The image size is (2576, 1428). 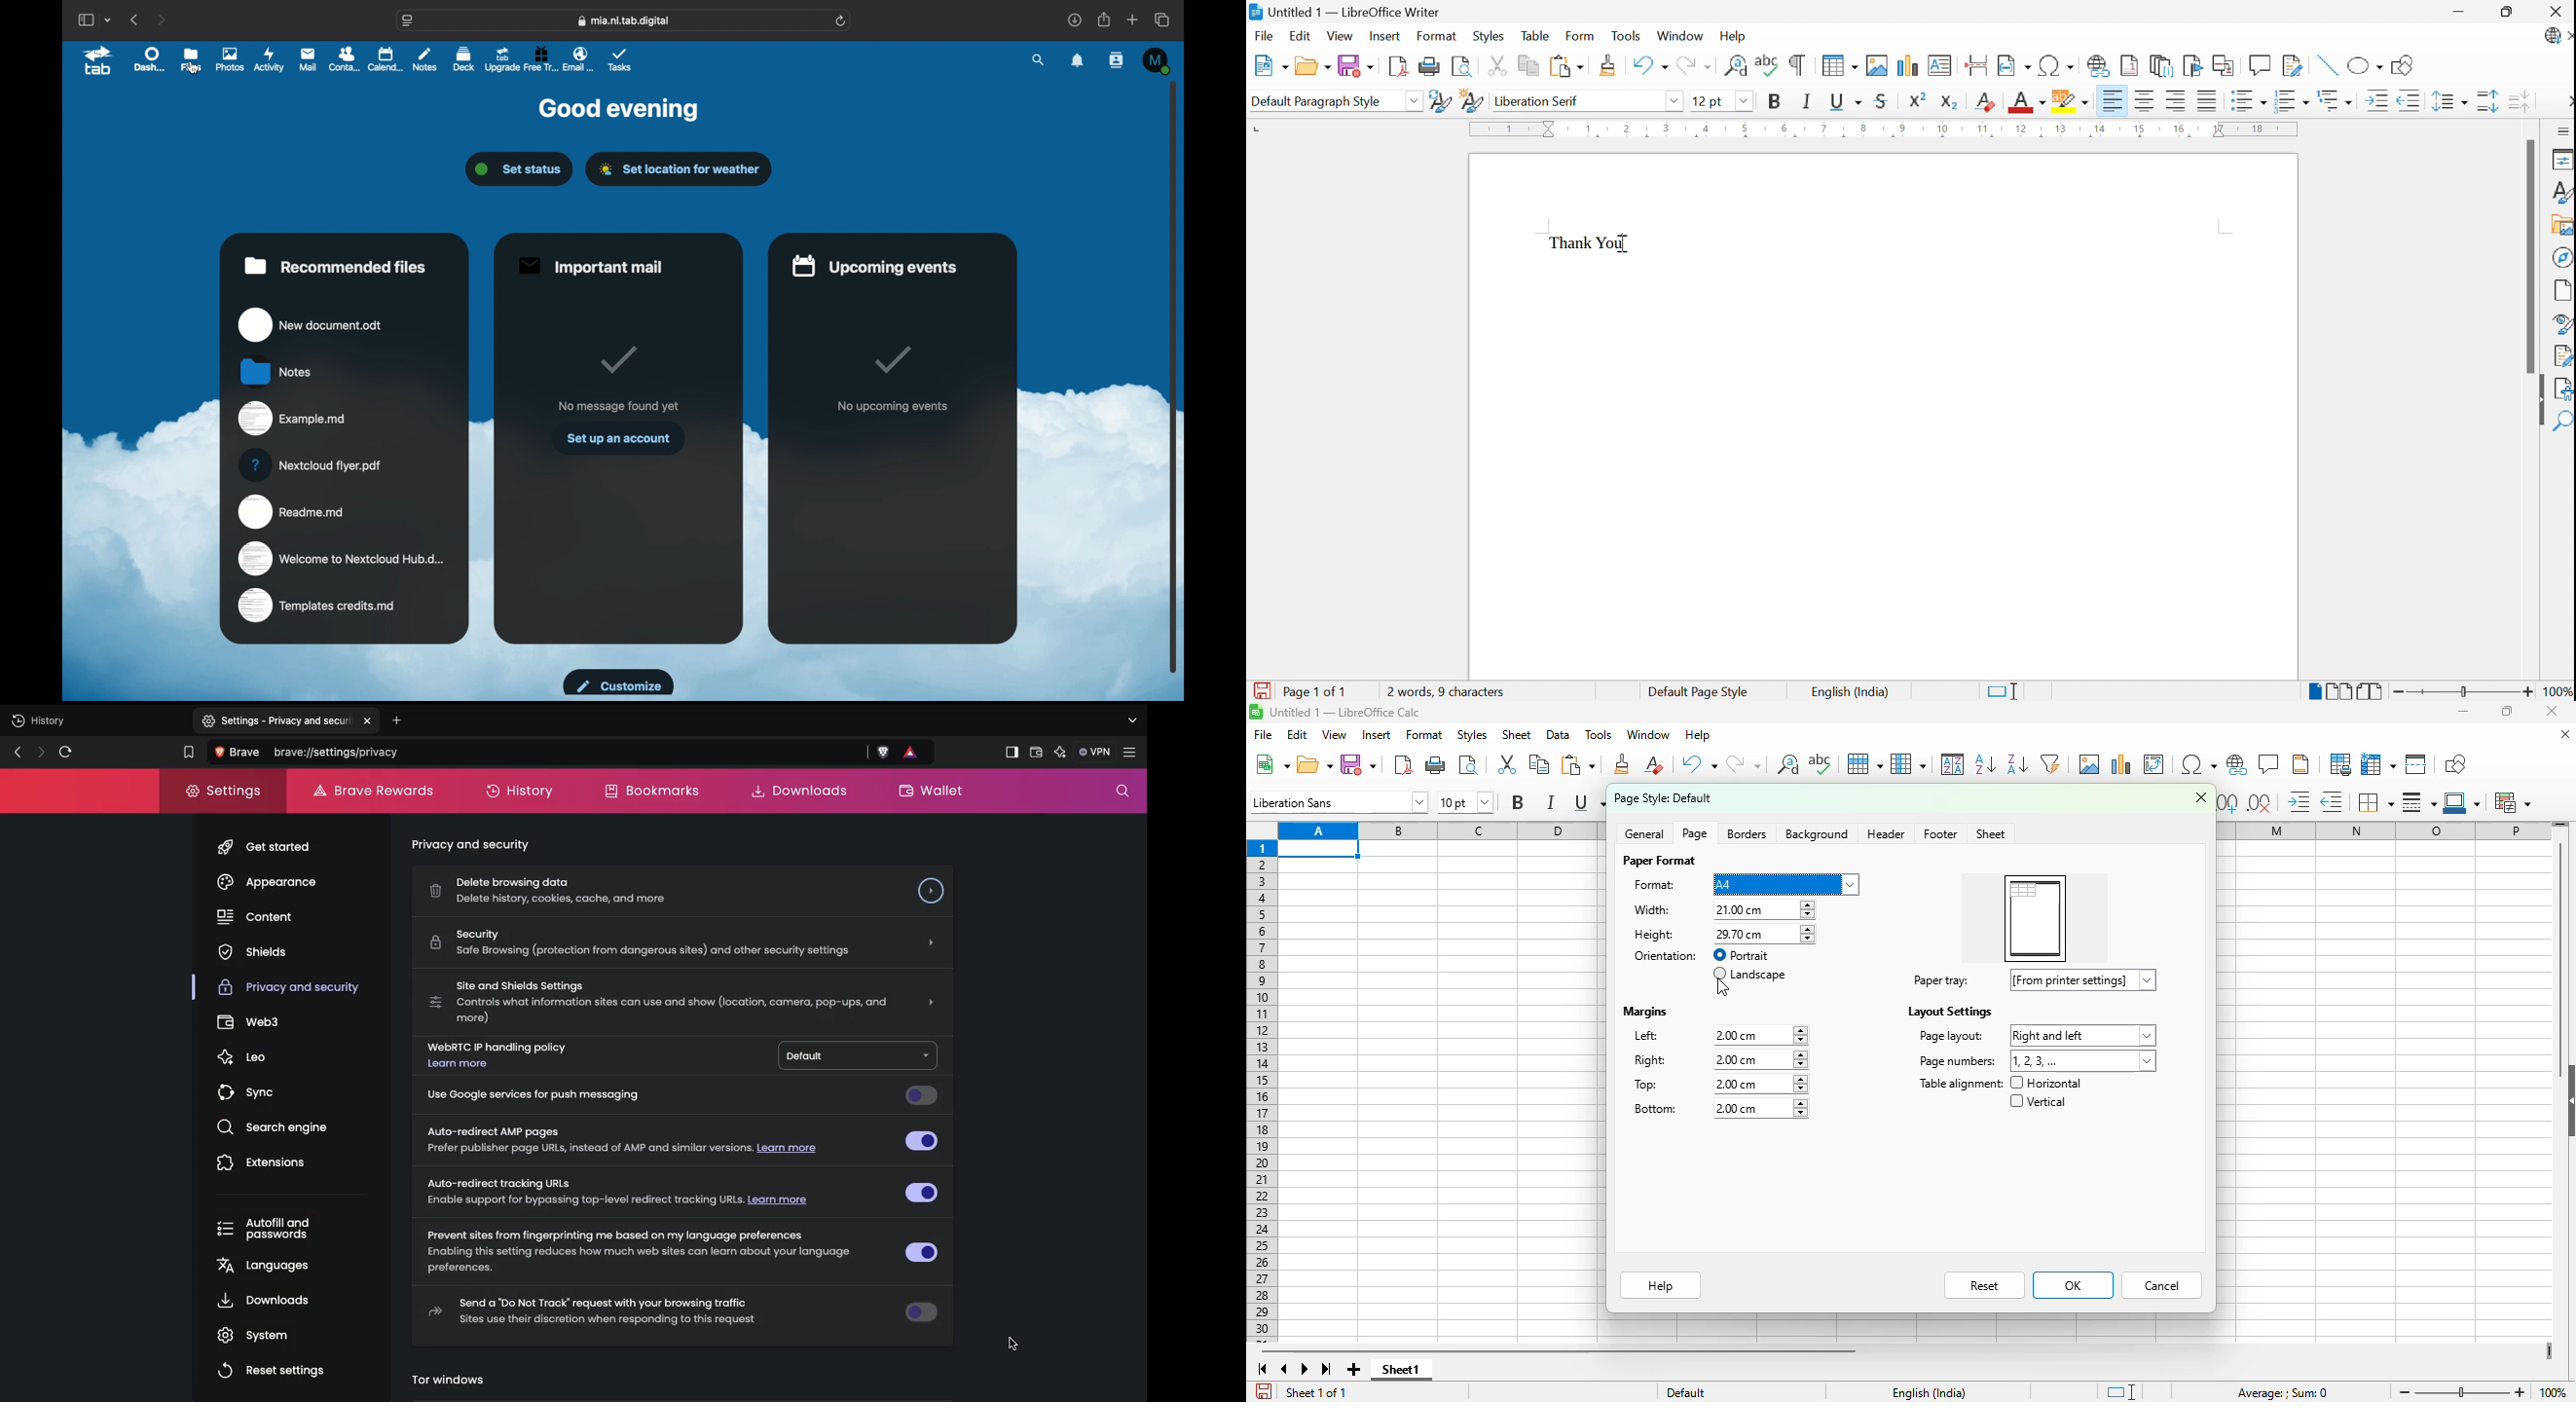 What do you see at coordinates (292, 418) in the screenshot?
I see `example` at bounding box center [292, 418].